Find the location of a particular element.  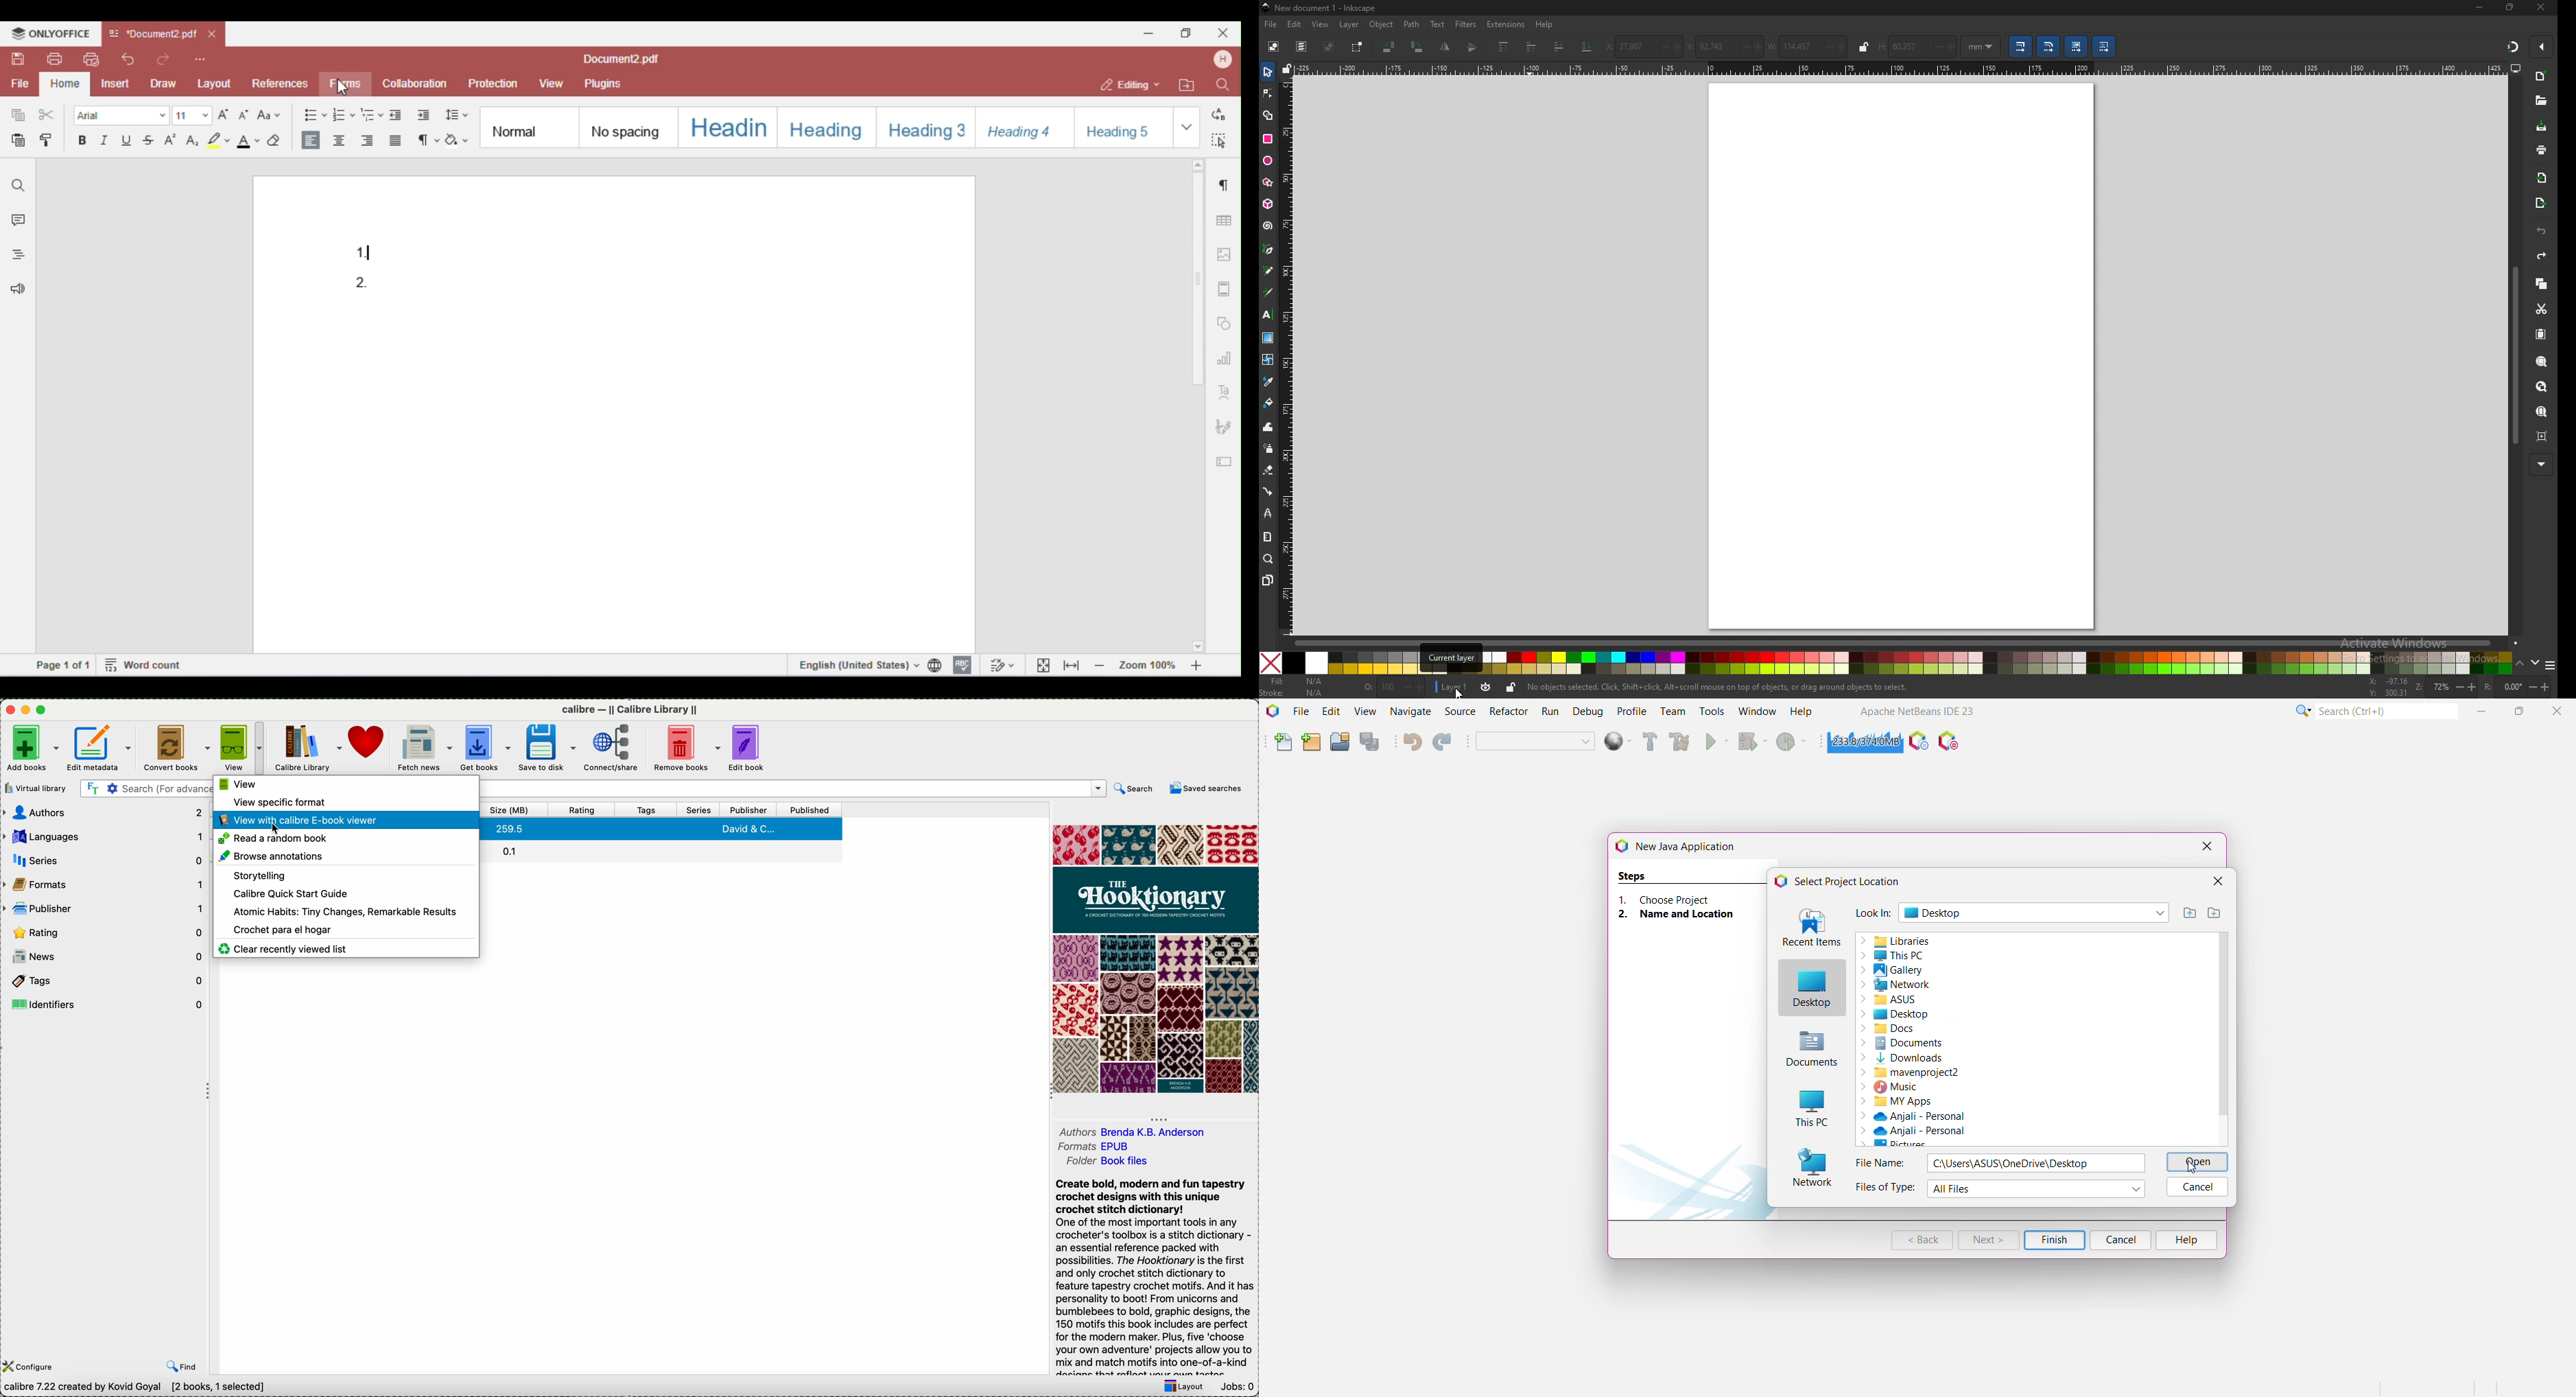

search is located at coordinates (1134, 788).